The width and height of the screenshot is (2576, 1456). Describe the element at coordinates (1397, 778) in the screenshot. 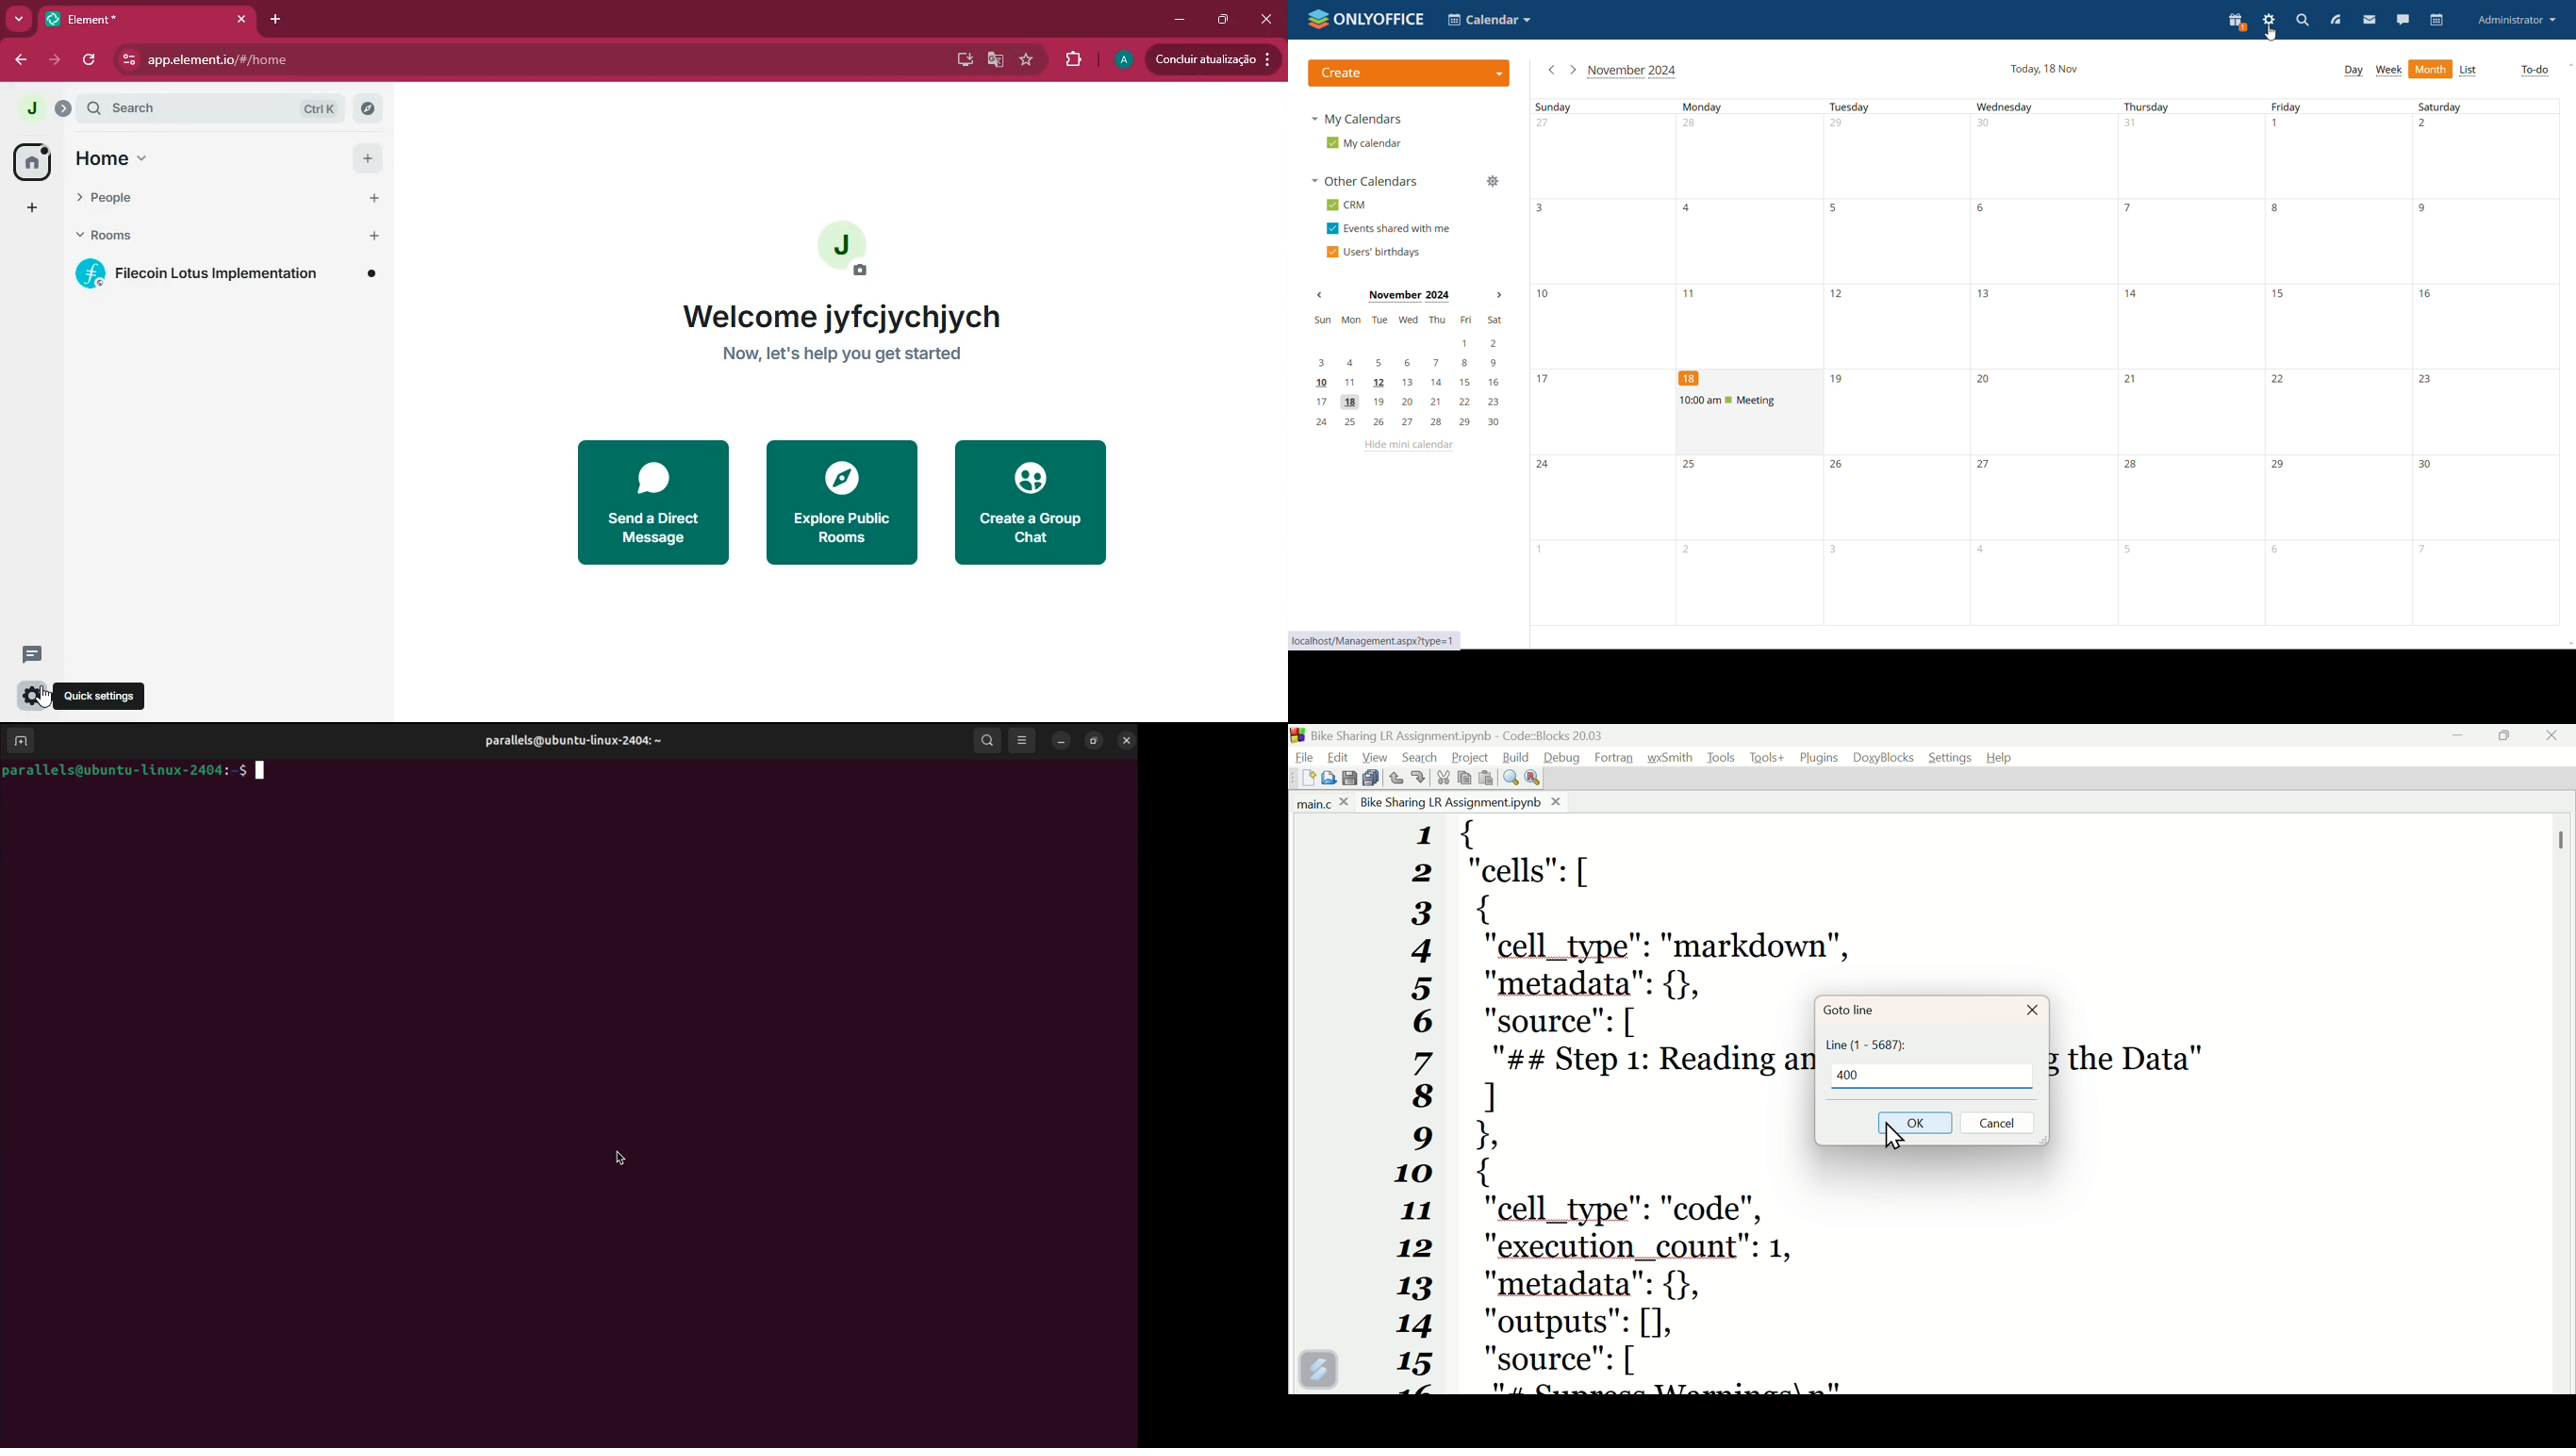

I see `Undo` at that location.